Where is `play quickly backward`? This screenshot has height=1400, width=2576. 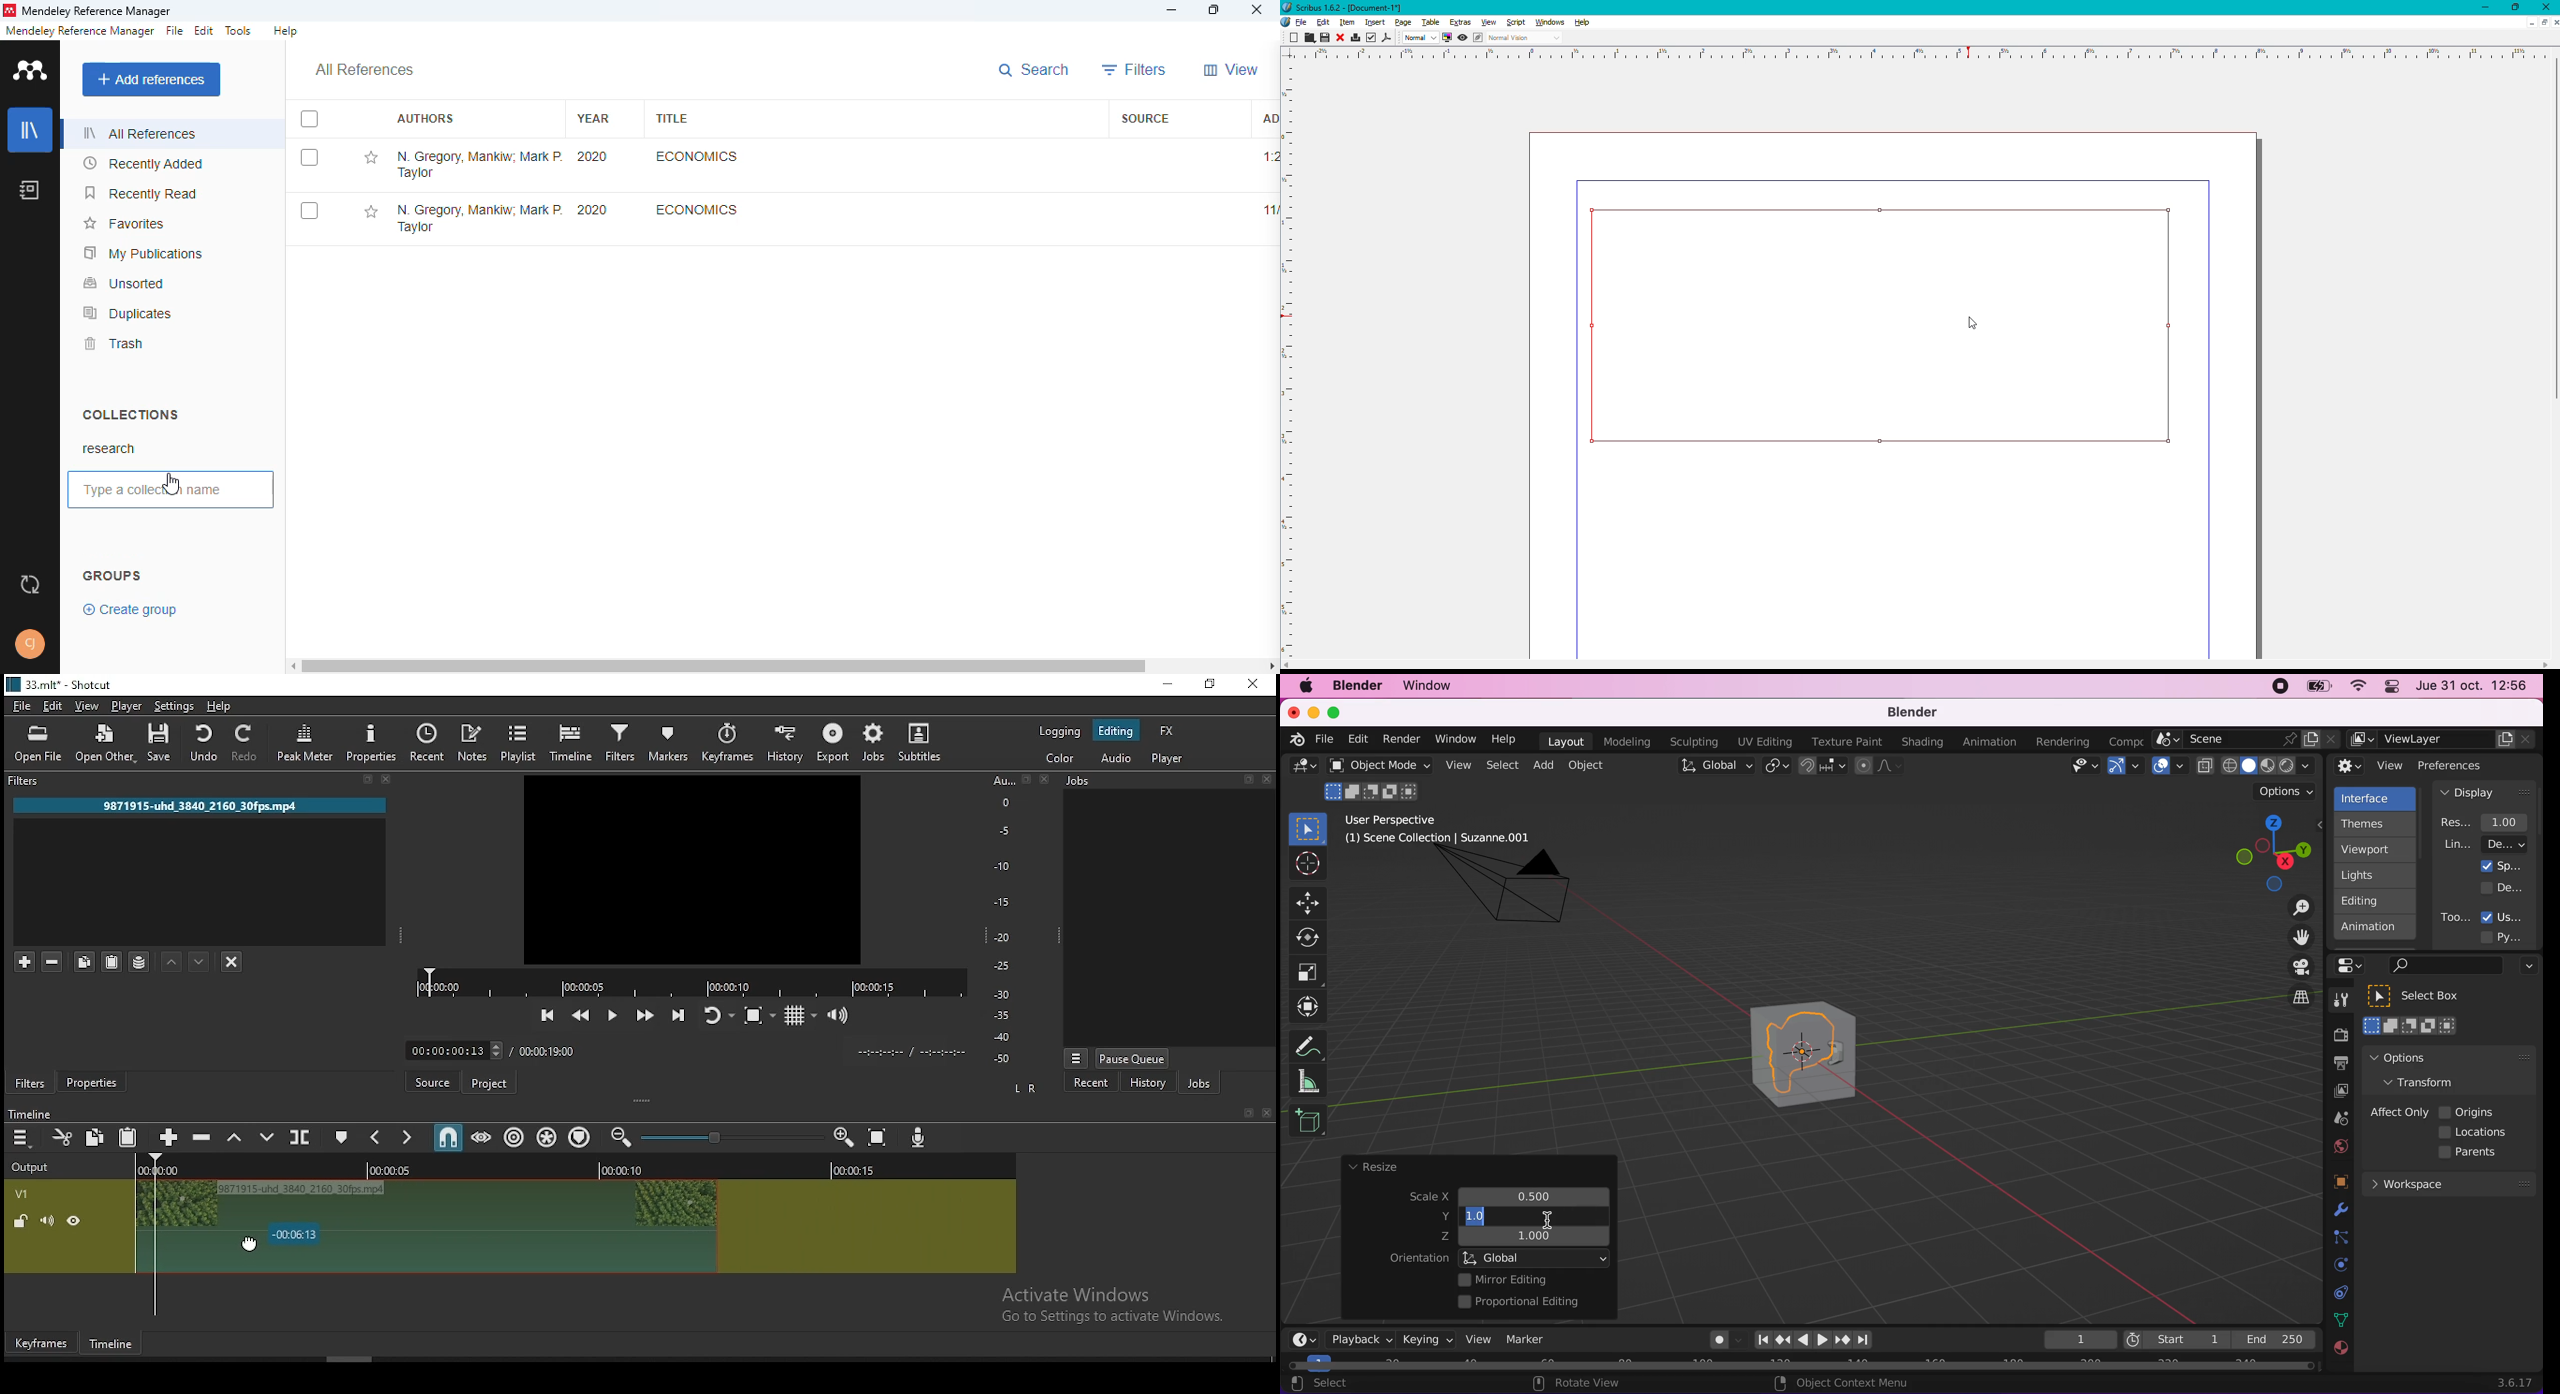 play quickly backward is located at coordinates (583, 1015).